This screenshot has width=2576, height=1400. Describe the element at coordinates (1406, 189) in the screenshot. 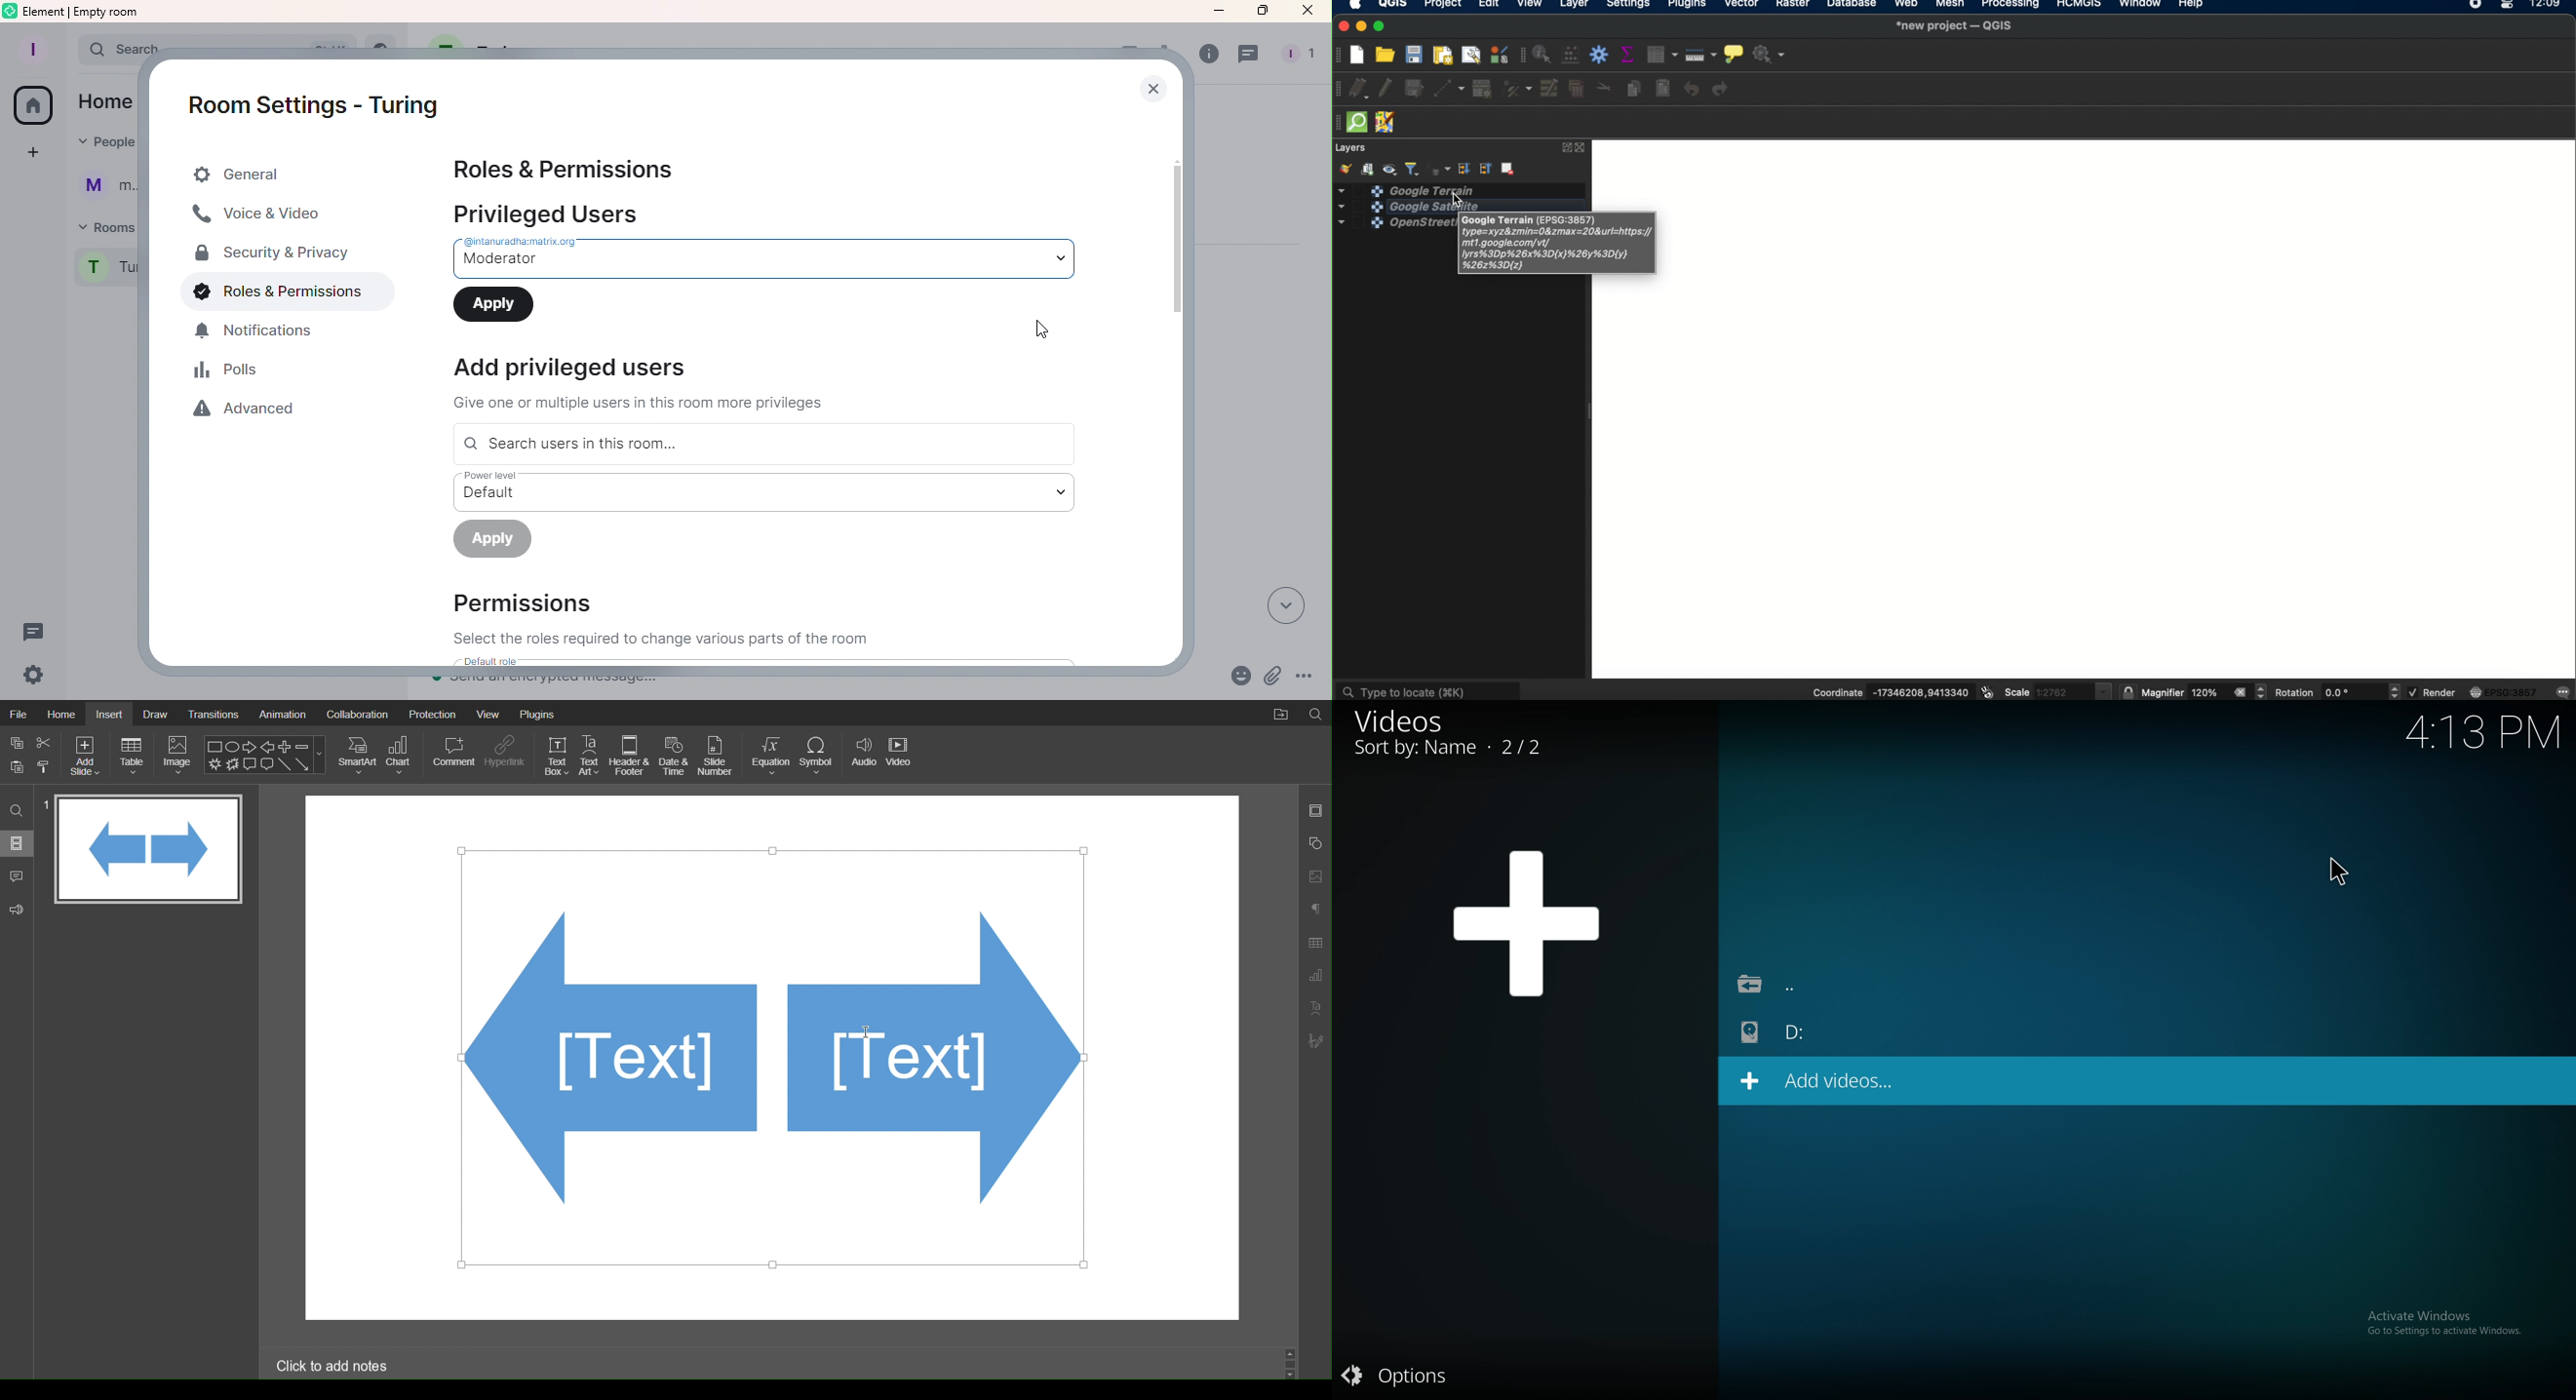

I see `google terrain` at that location.